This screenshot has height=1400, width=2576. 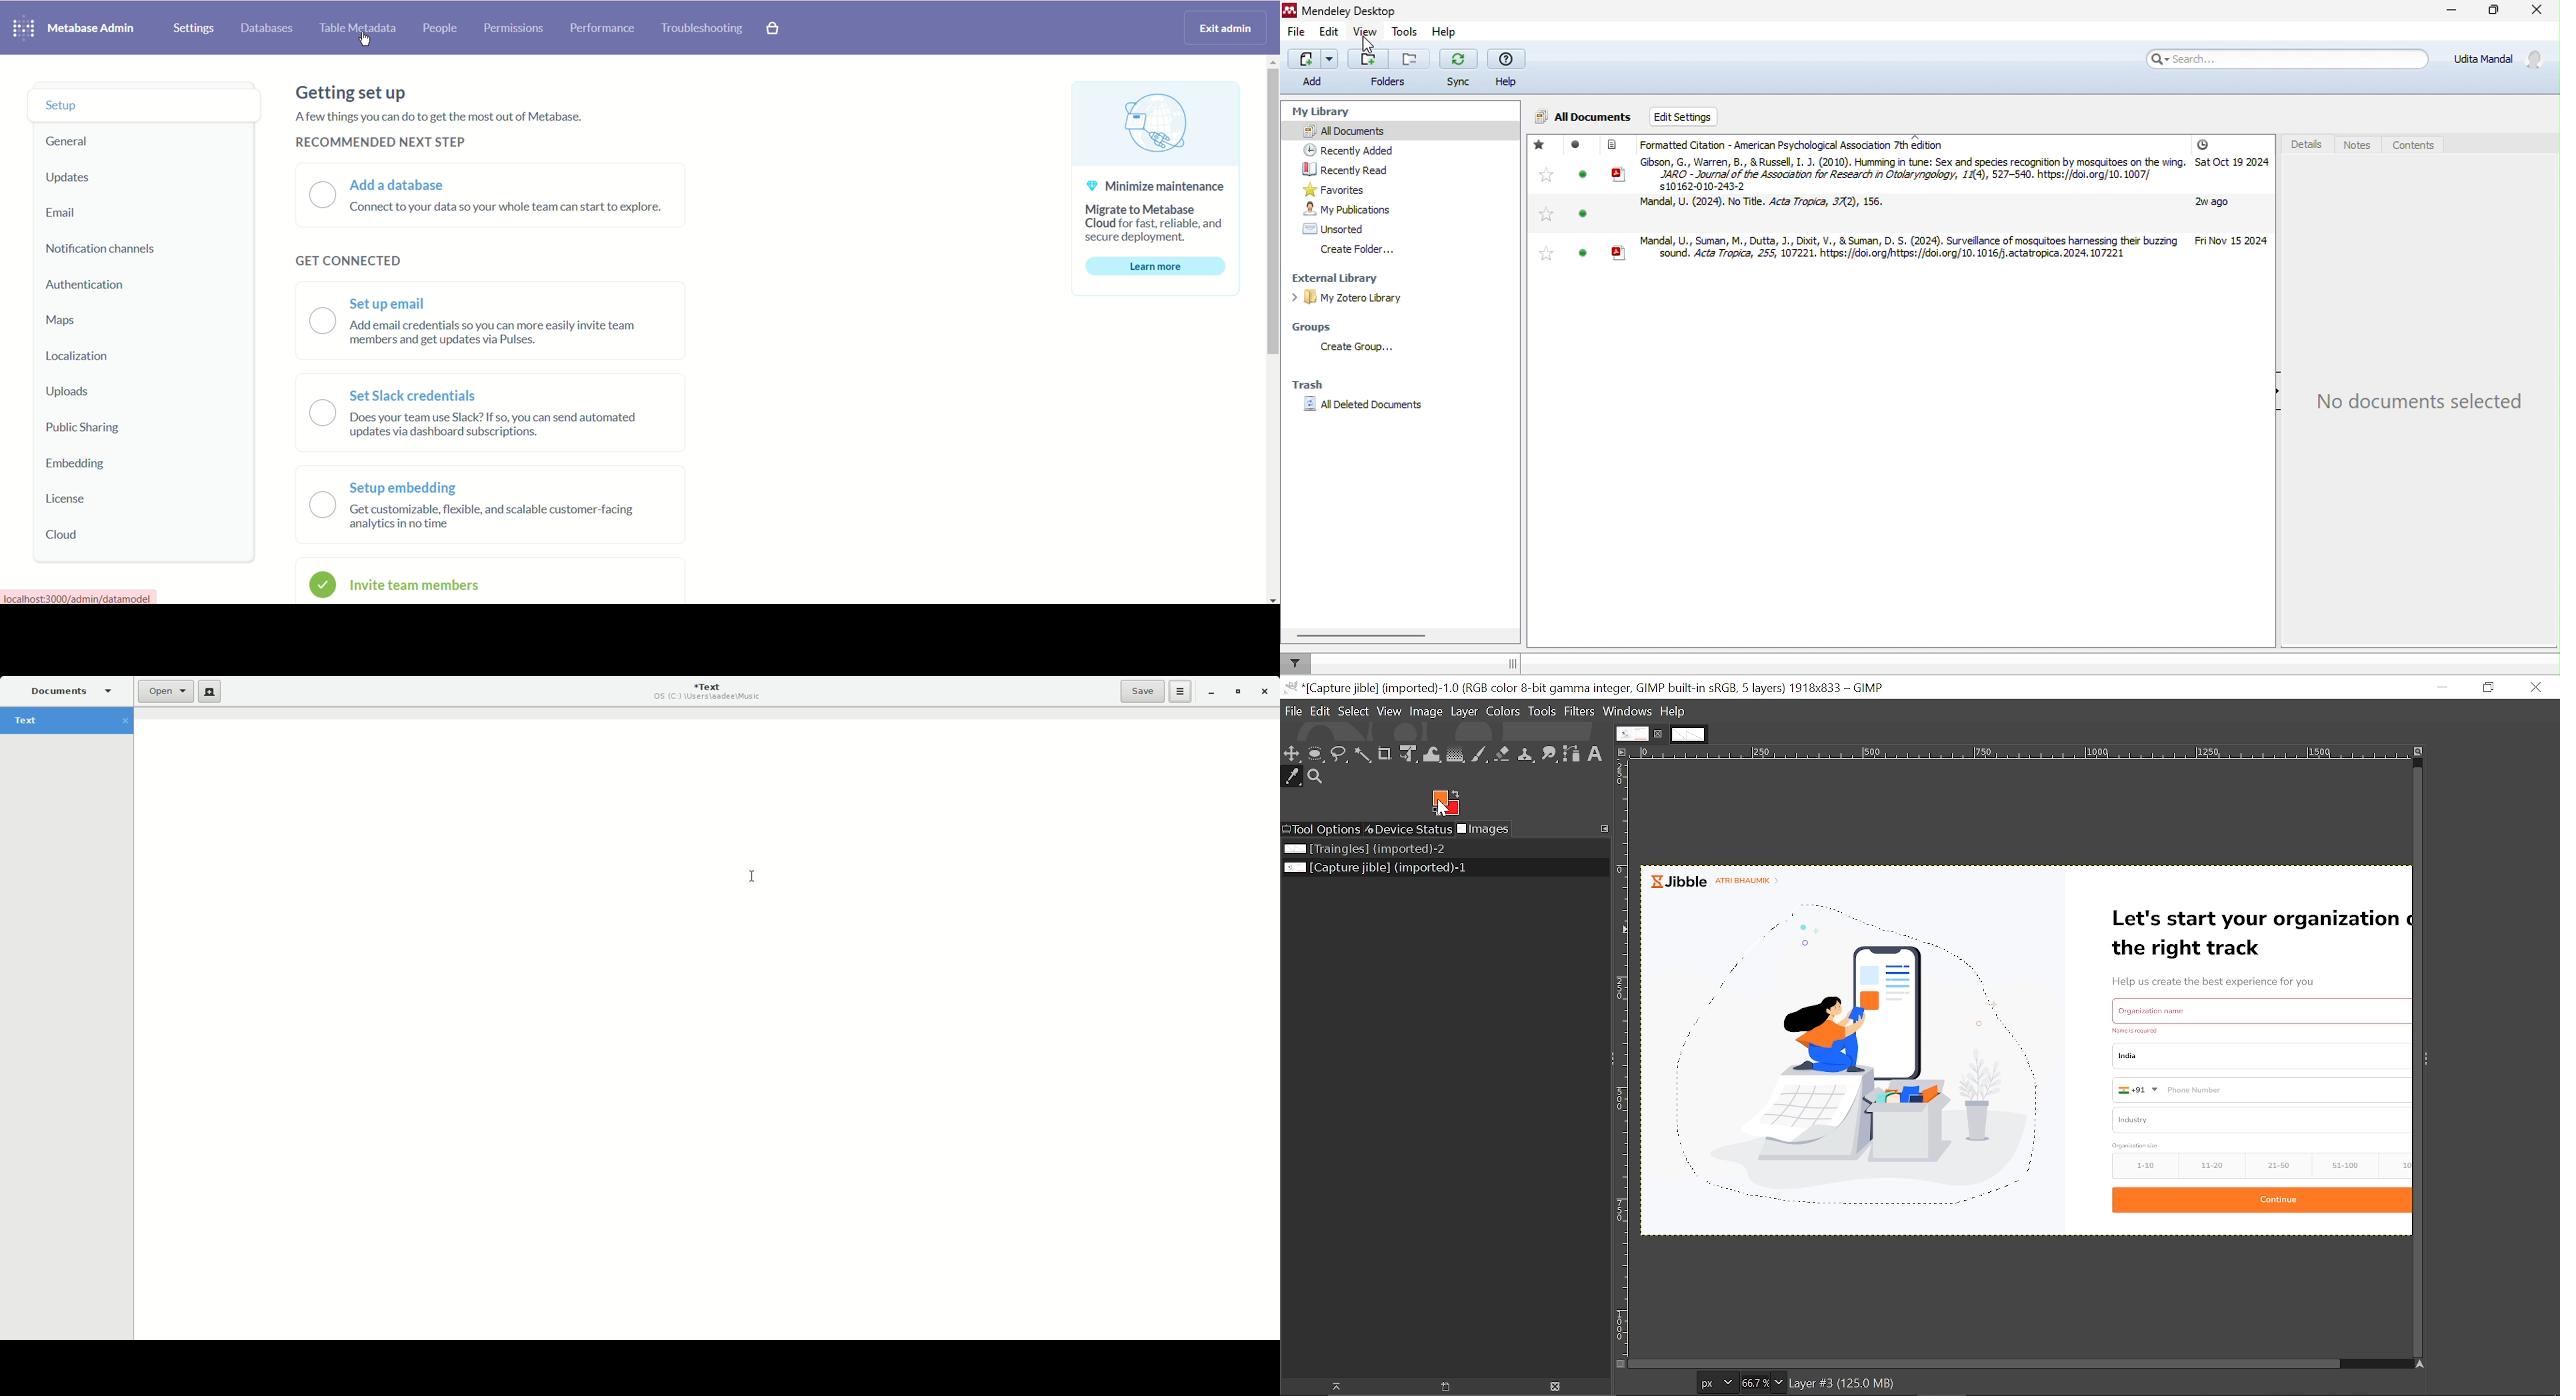 I want to click on search bar, so click(x=2289, y=60).